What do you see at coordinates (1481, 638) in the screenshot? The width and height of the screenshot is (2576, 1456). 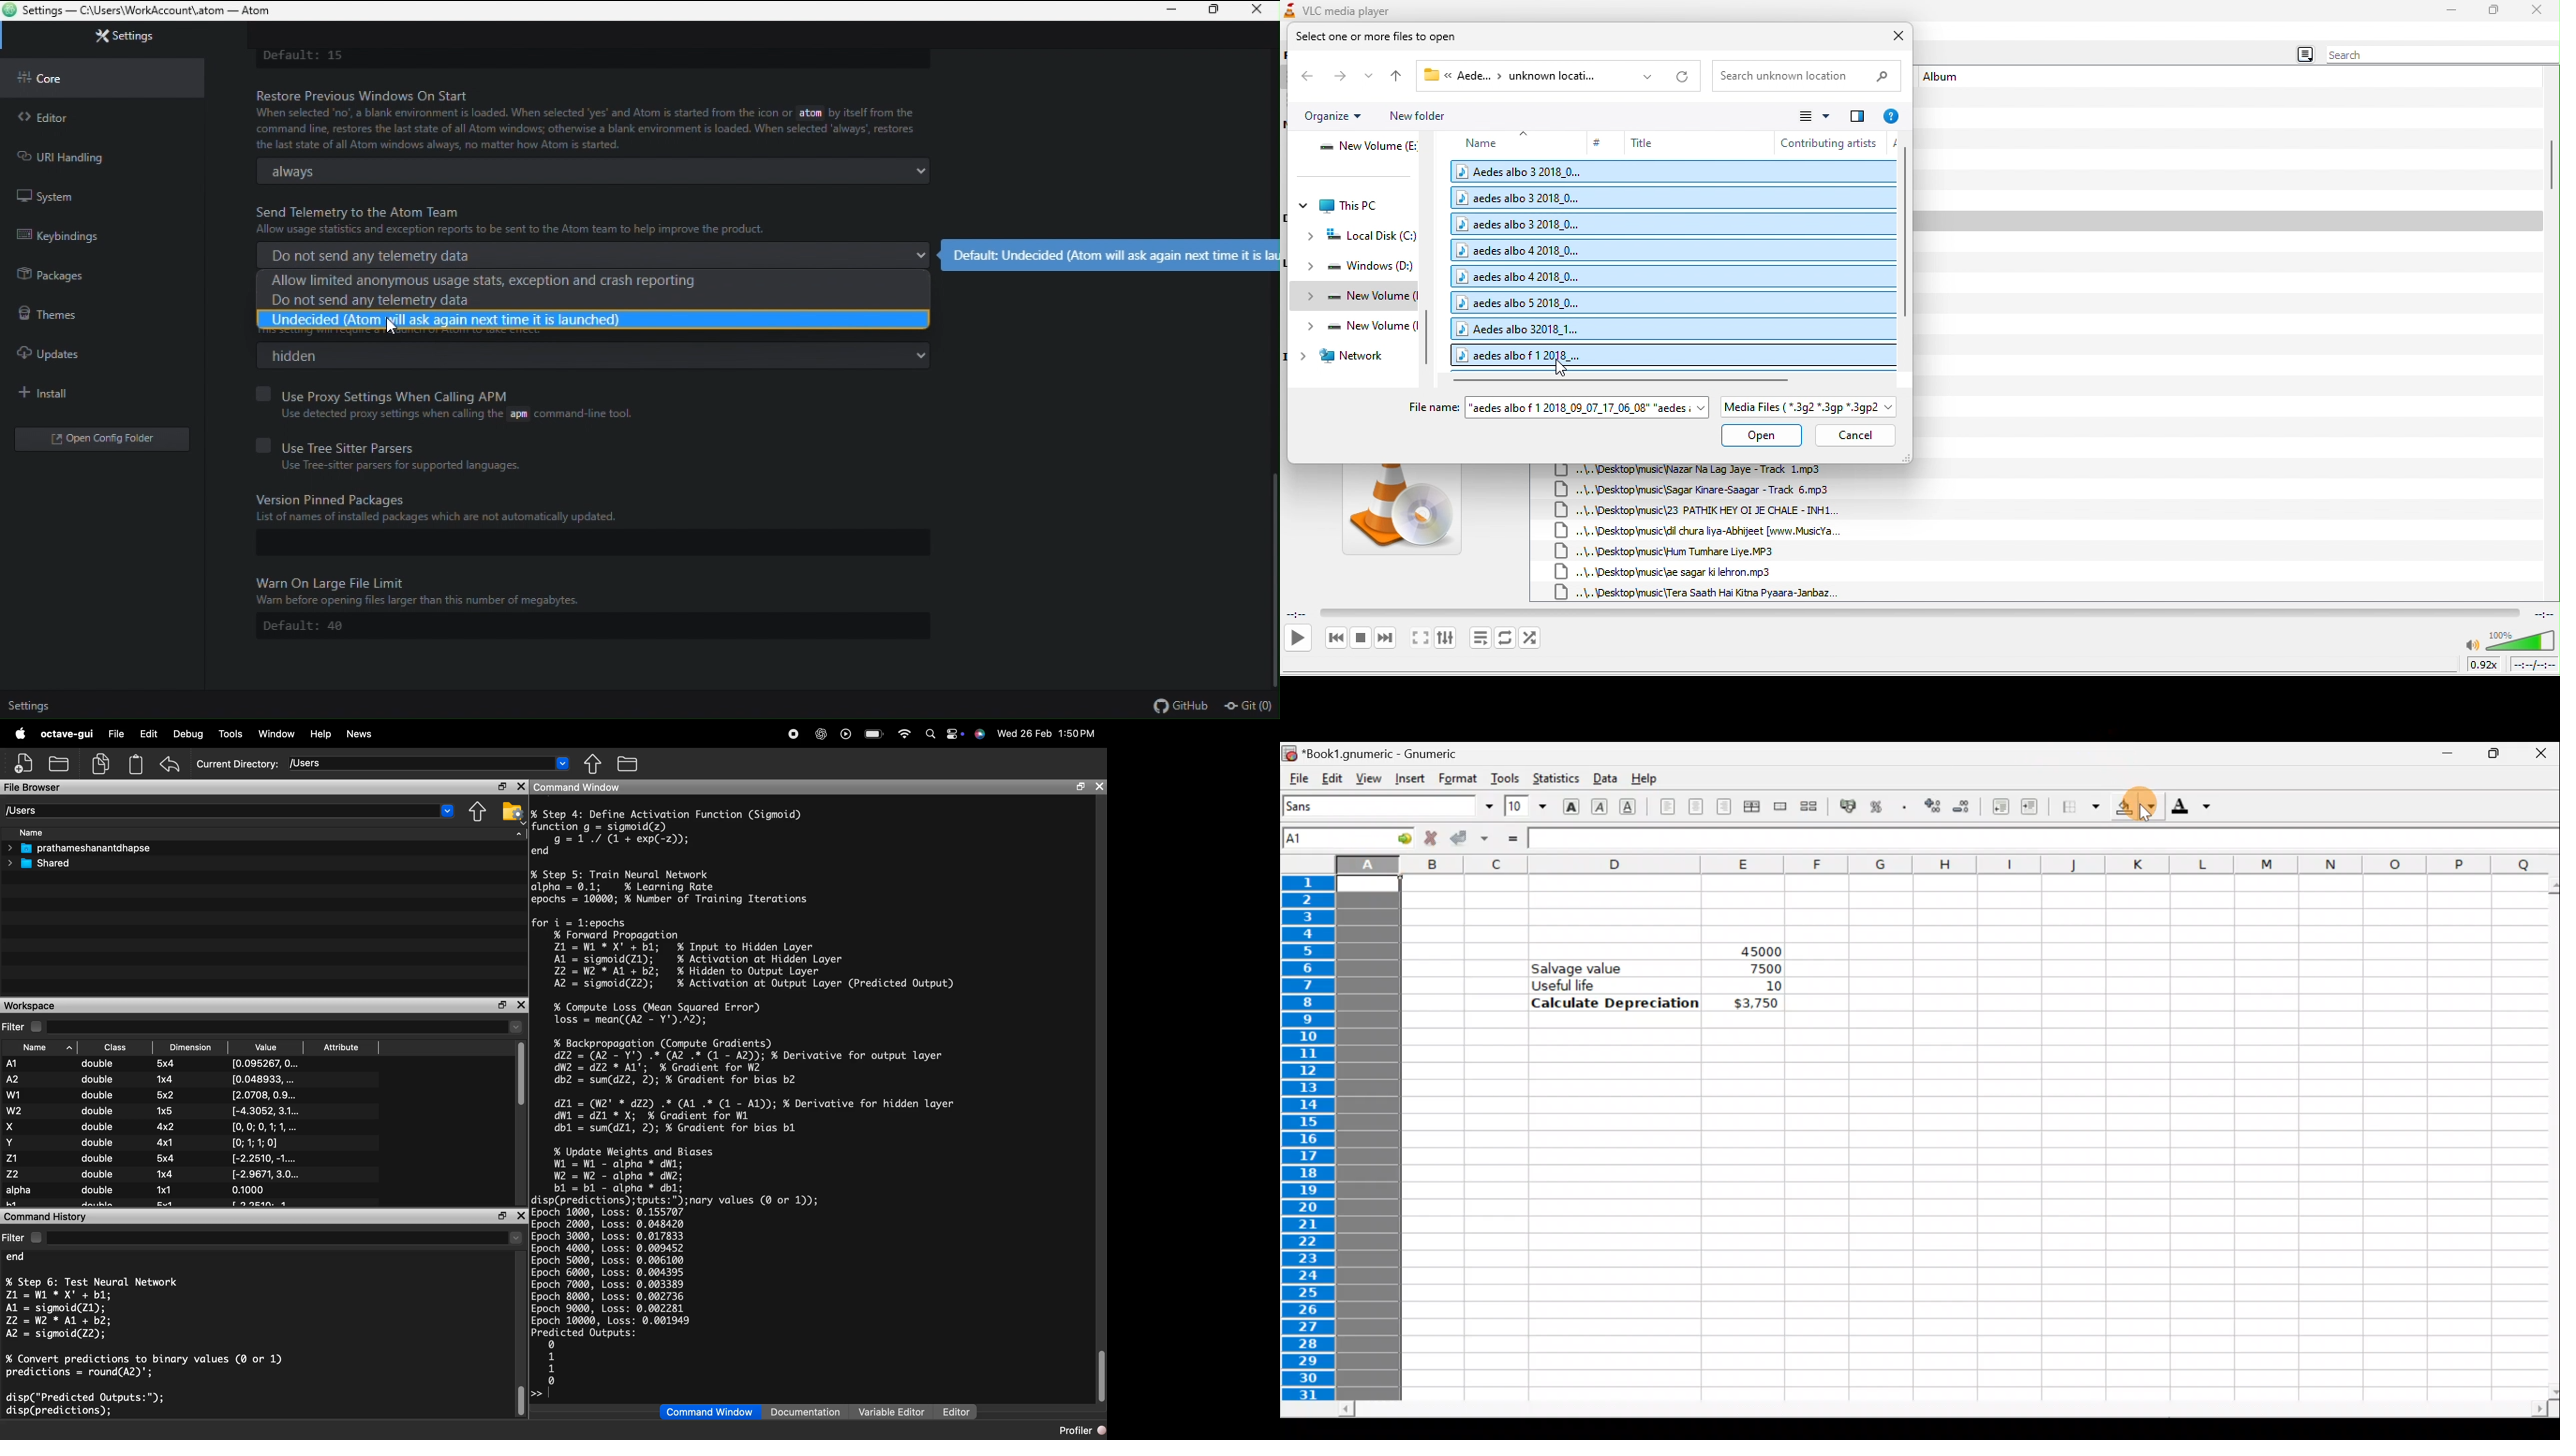 I see `toggle playlist` at bounding box center [1481, 638].